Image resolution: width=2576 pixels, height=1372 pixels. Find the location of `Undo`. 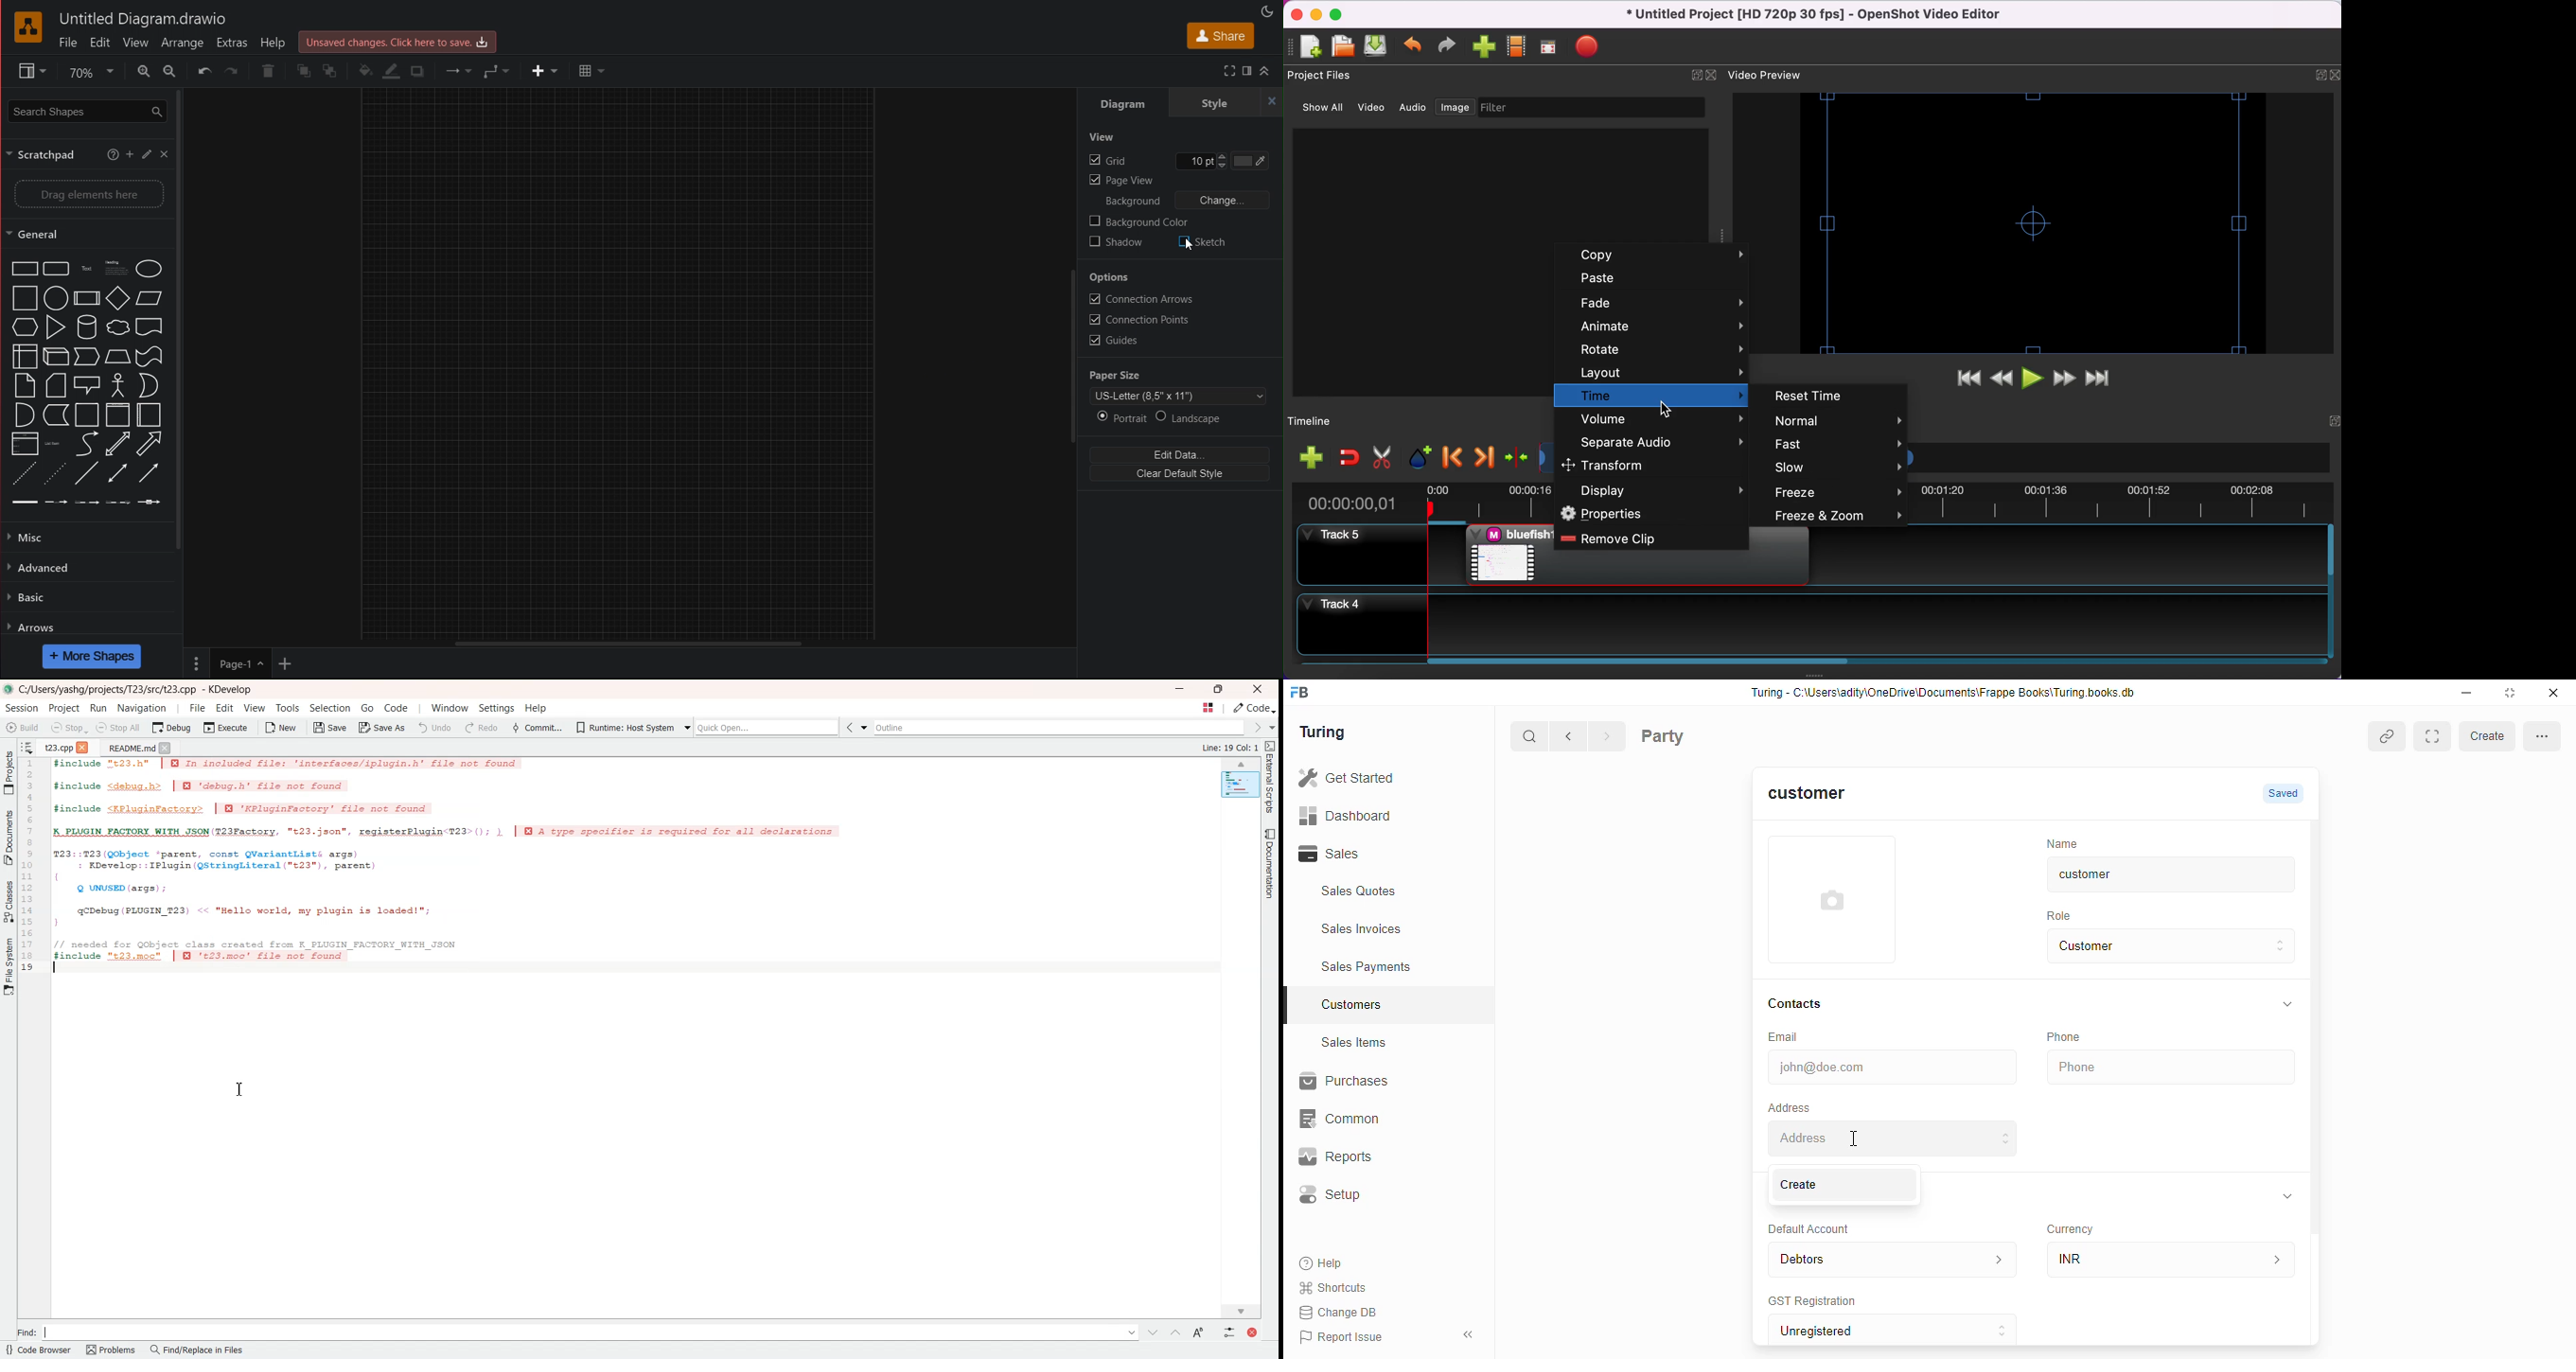

Undo is located at coordinates (435, 727).